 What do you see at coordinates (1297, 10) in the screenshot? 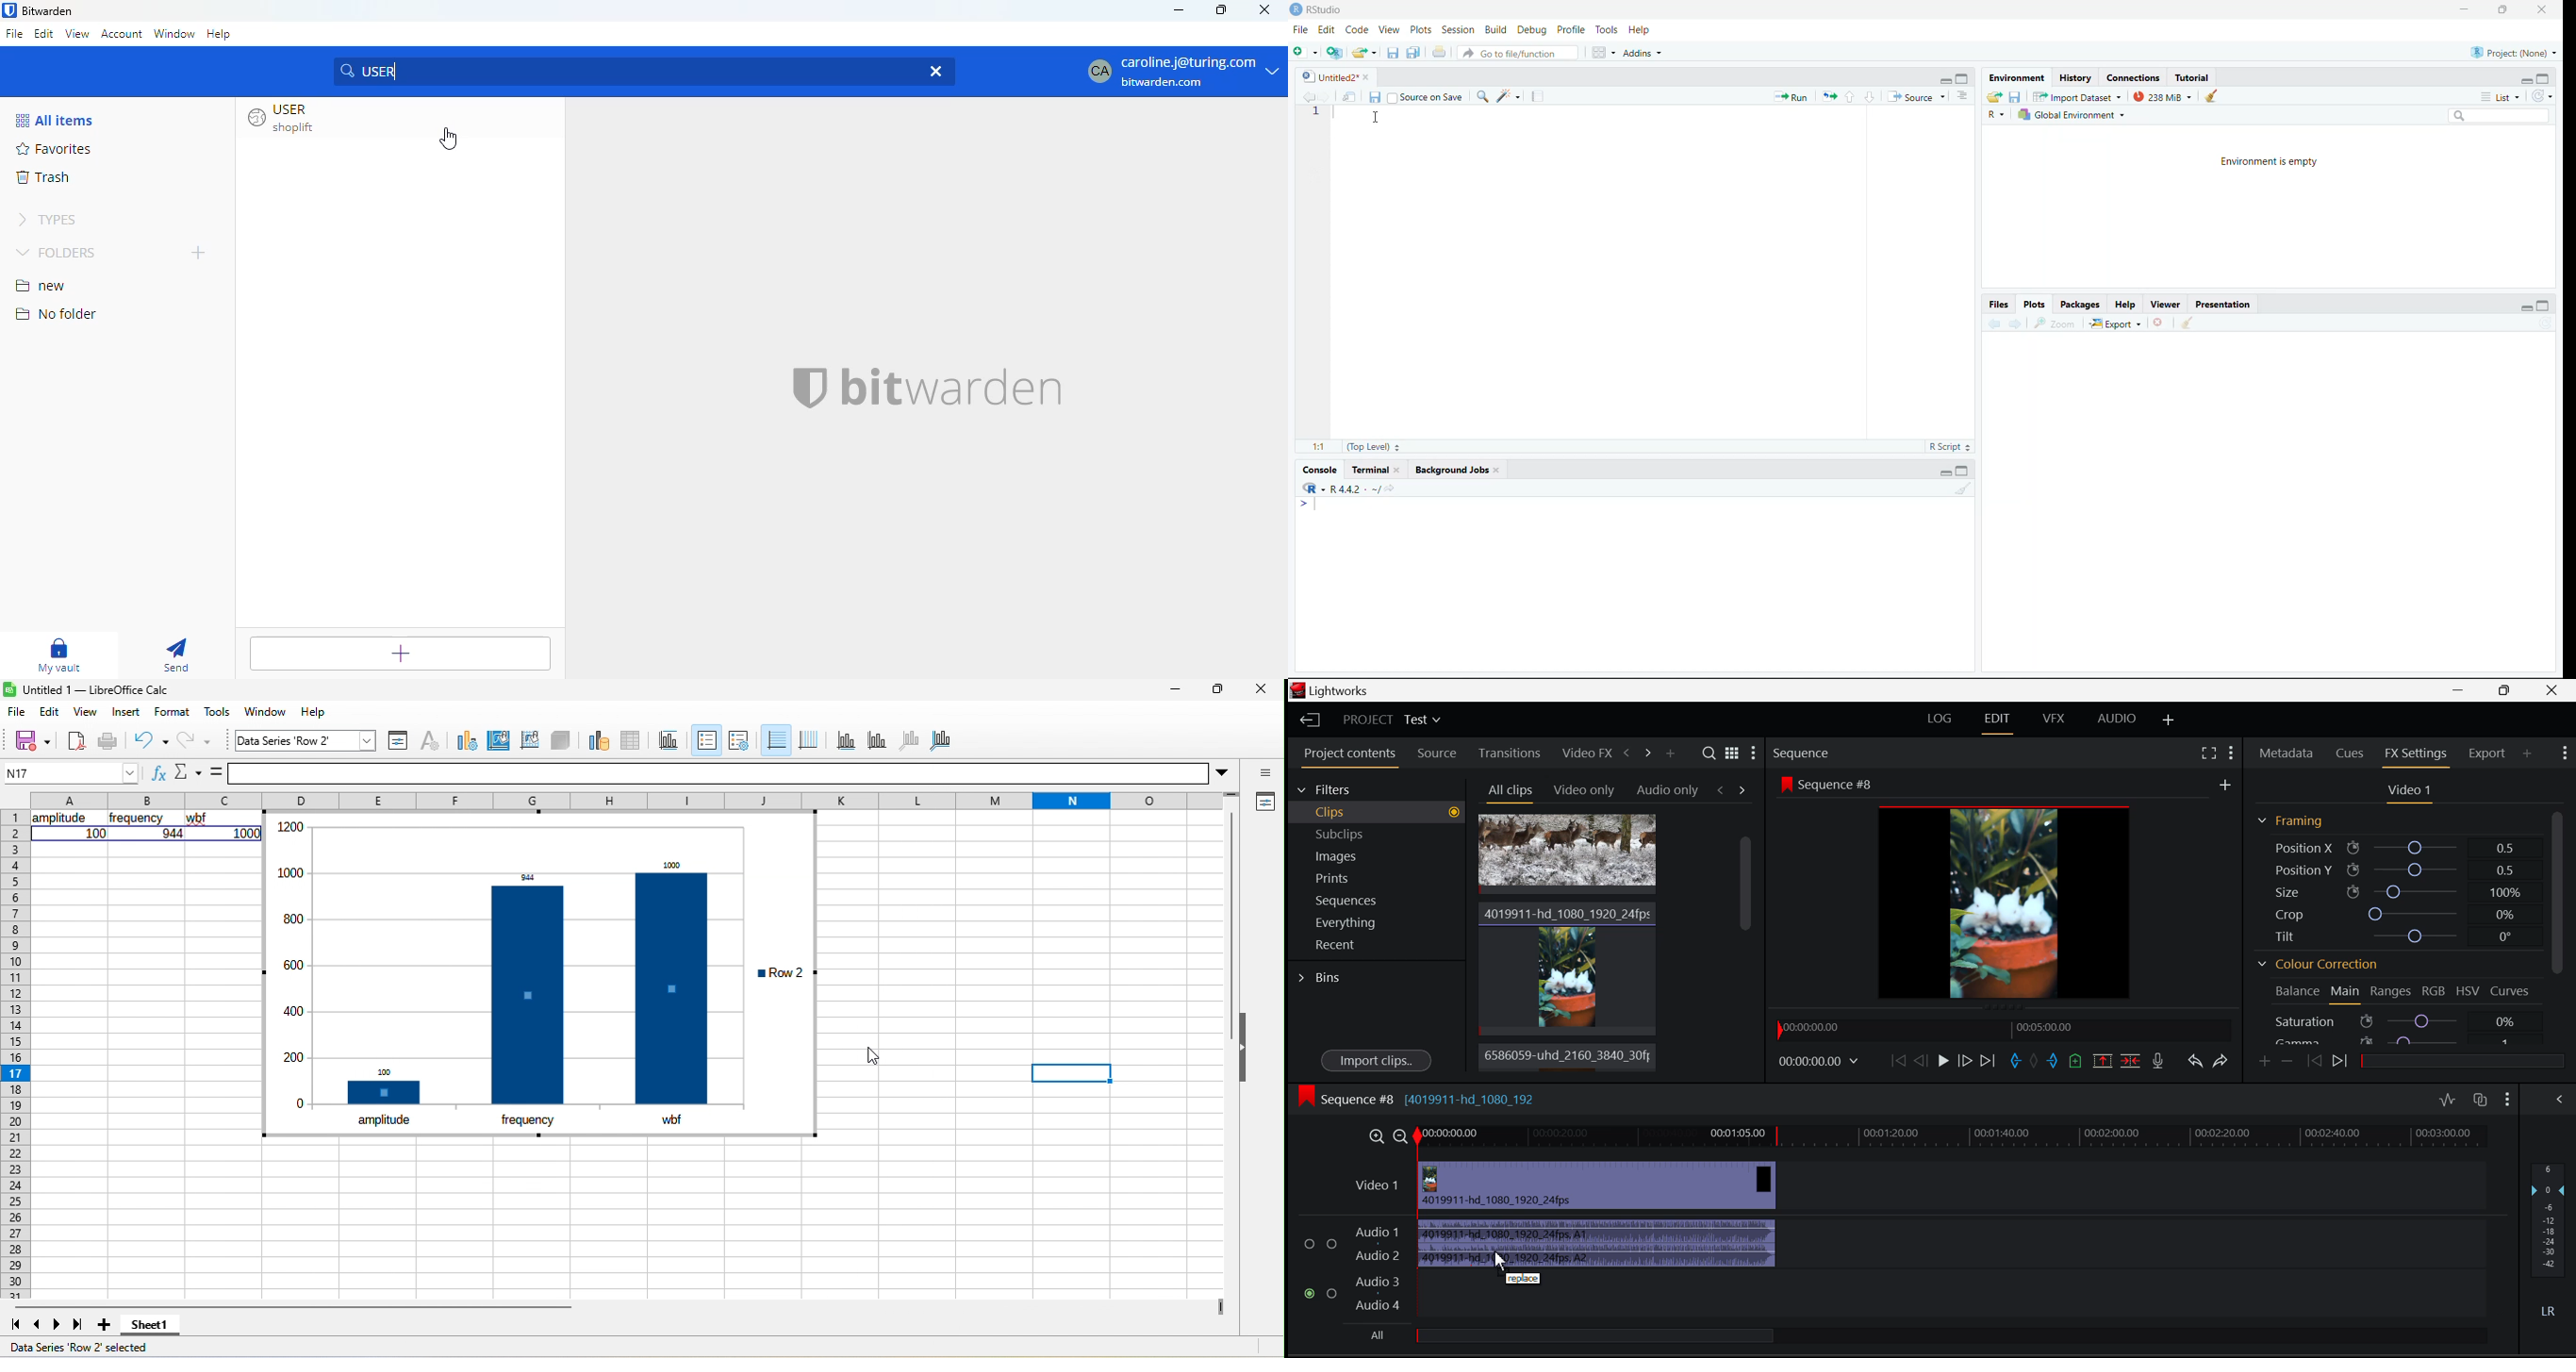
I see `logo` at bounding box center [1297, 10].